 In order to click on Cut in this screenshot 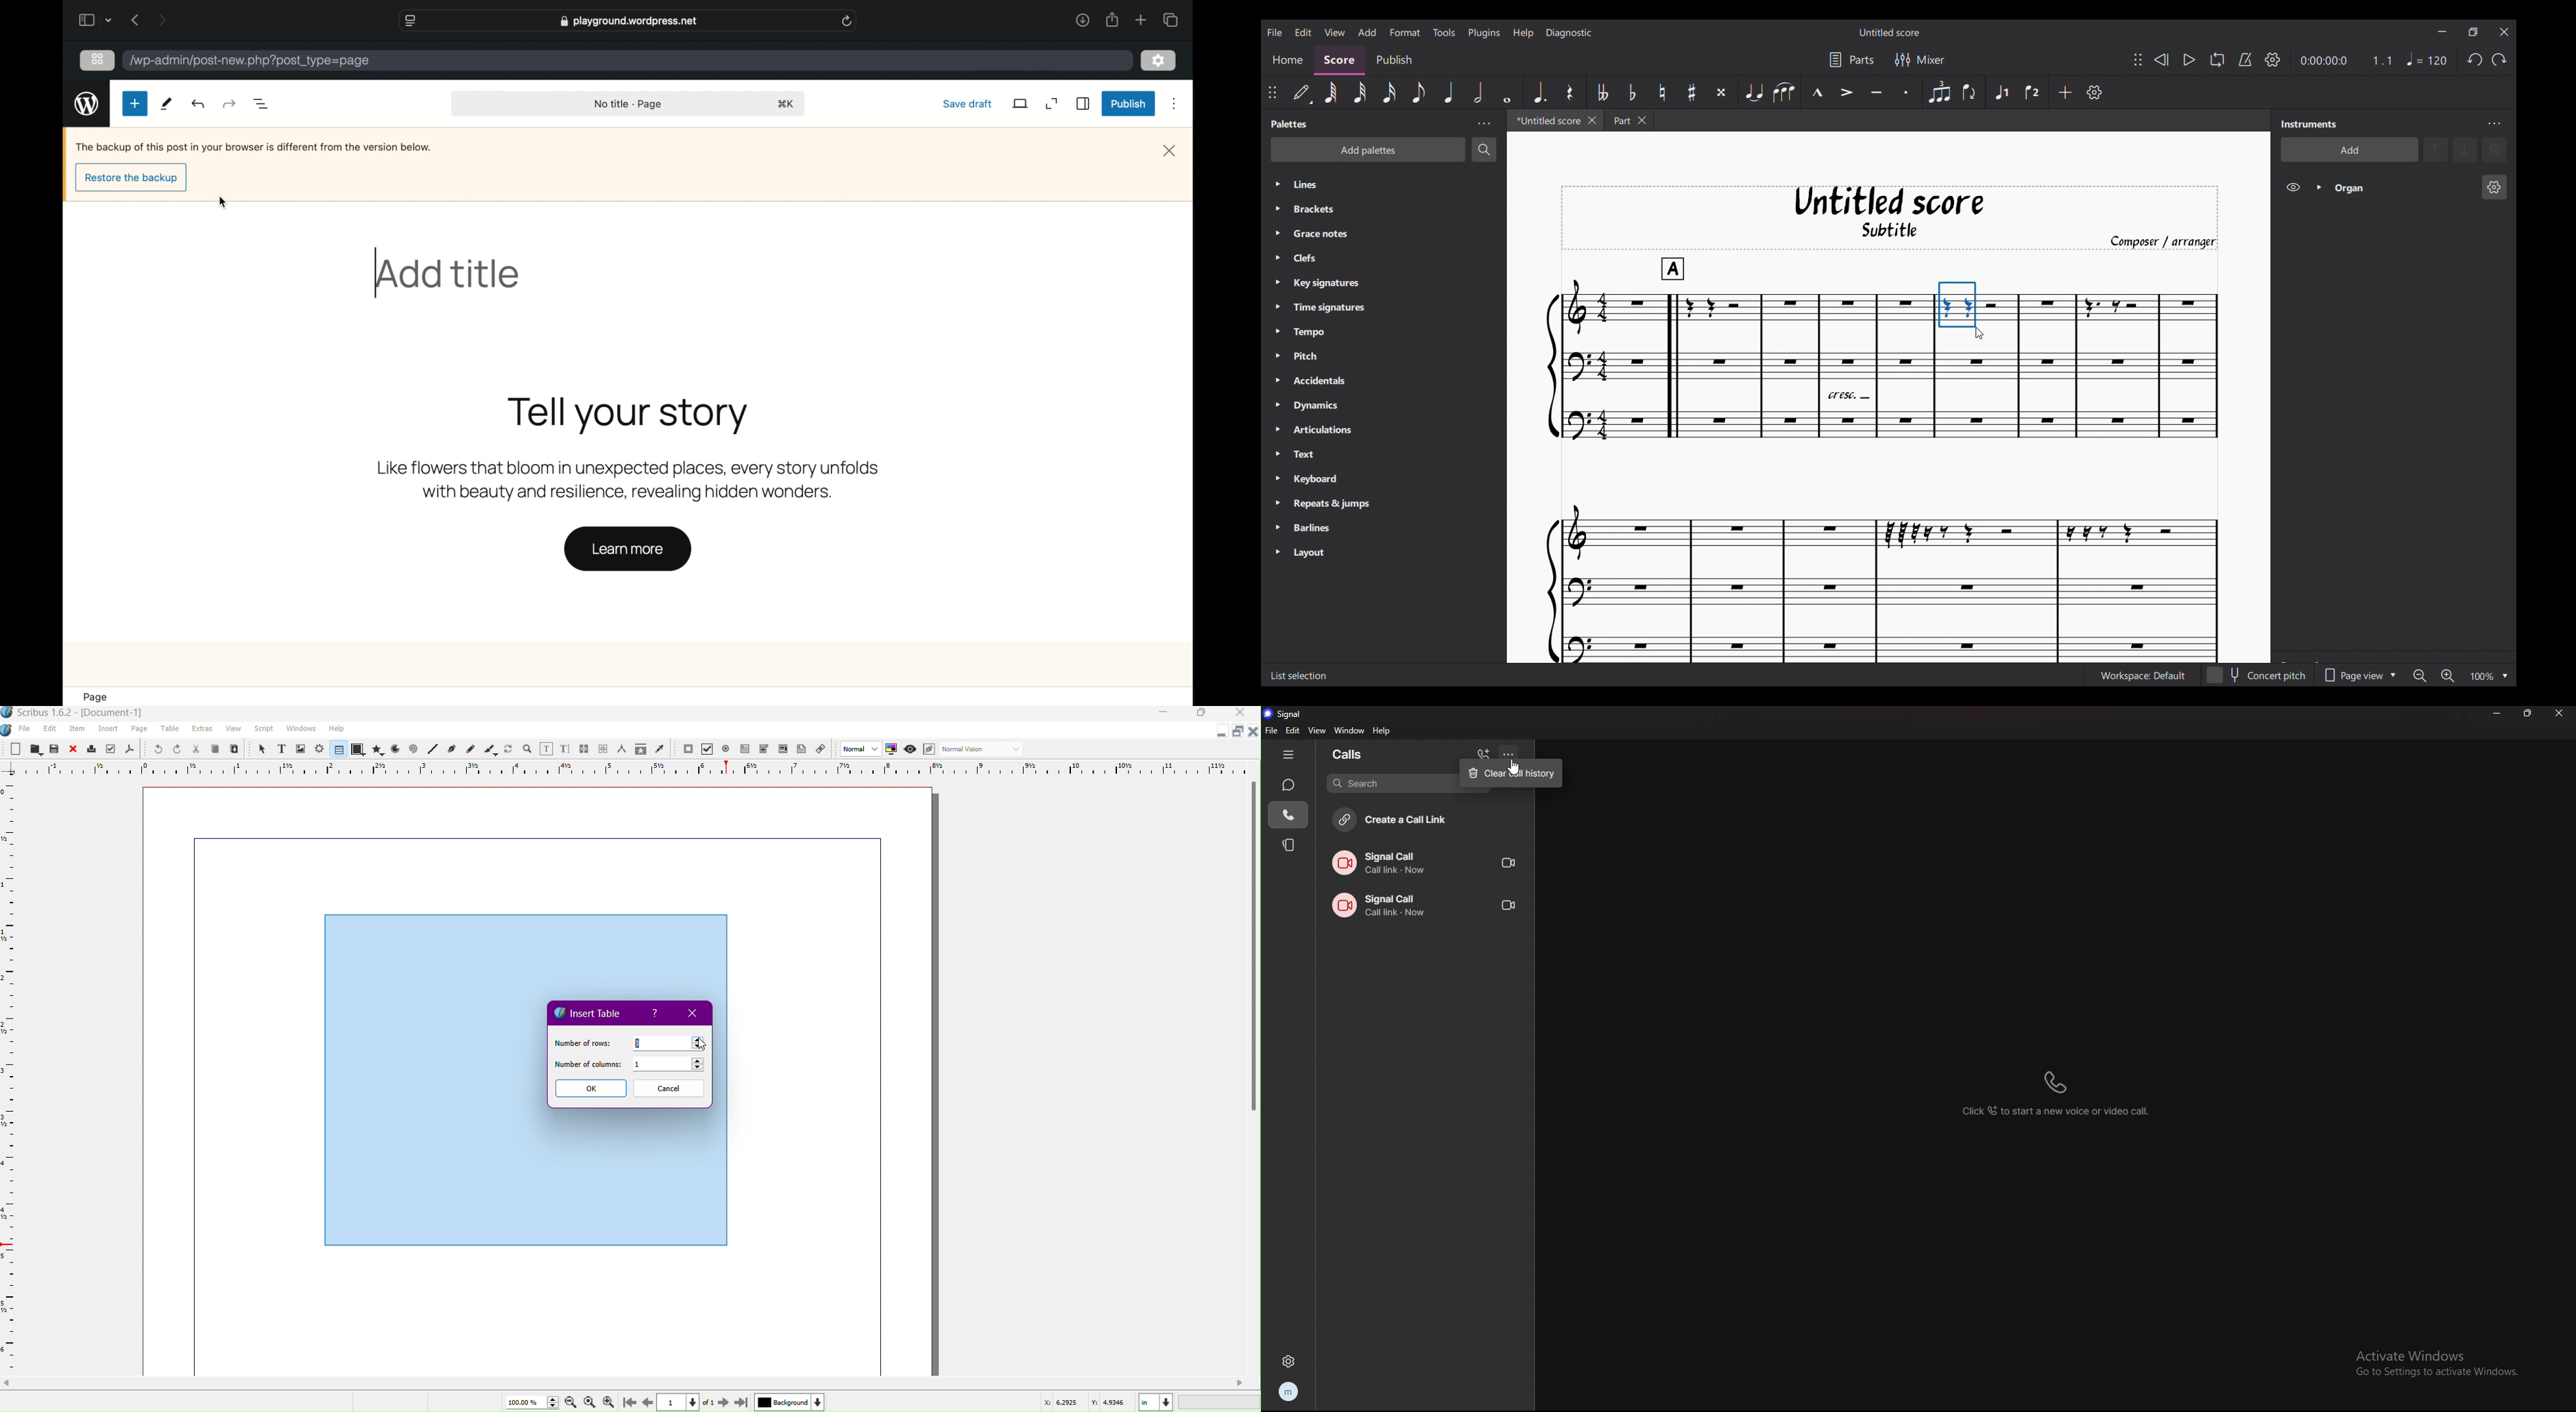, I will do `click(197, 749)`.